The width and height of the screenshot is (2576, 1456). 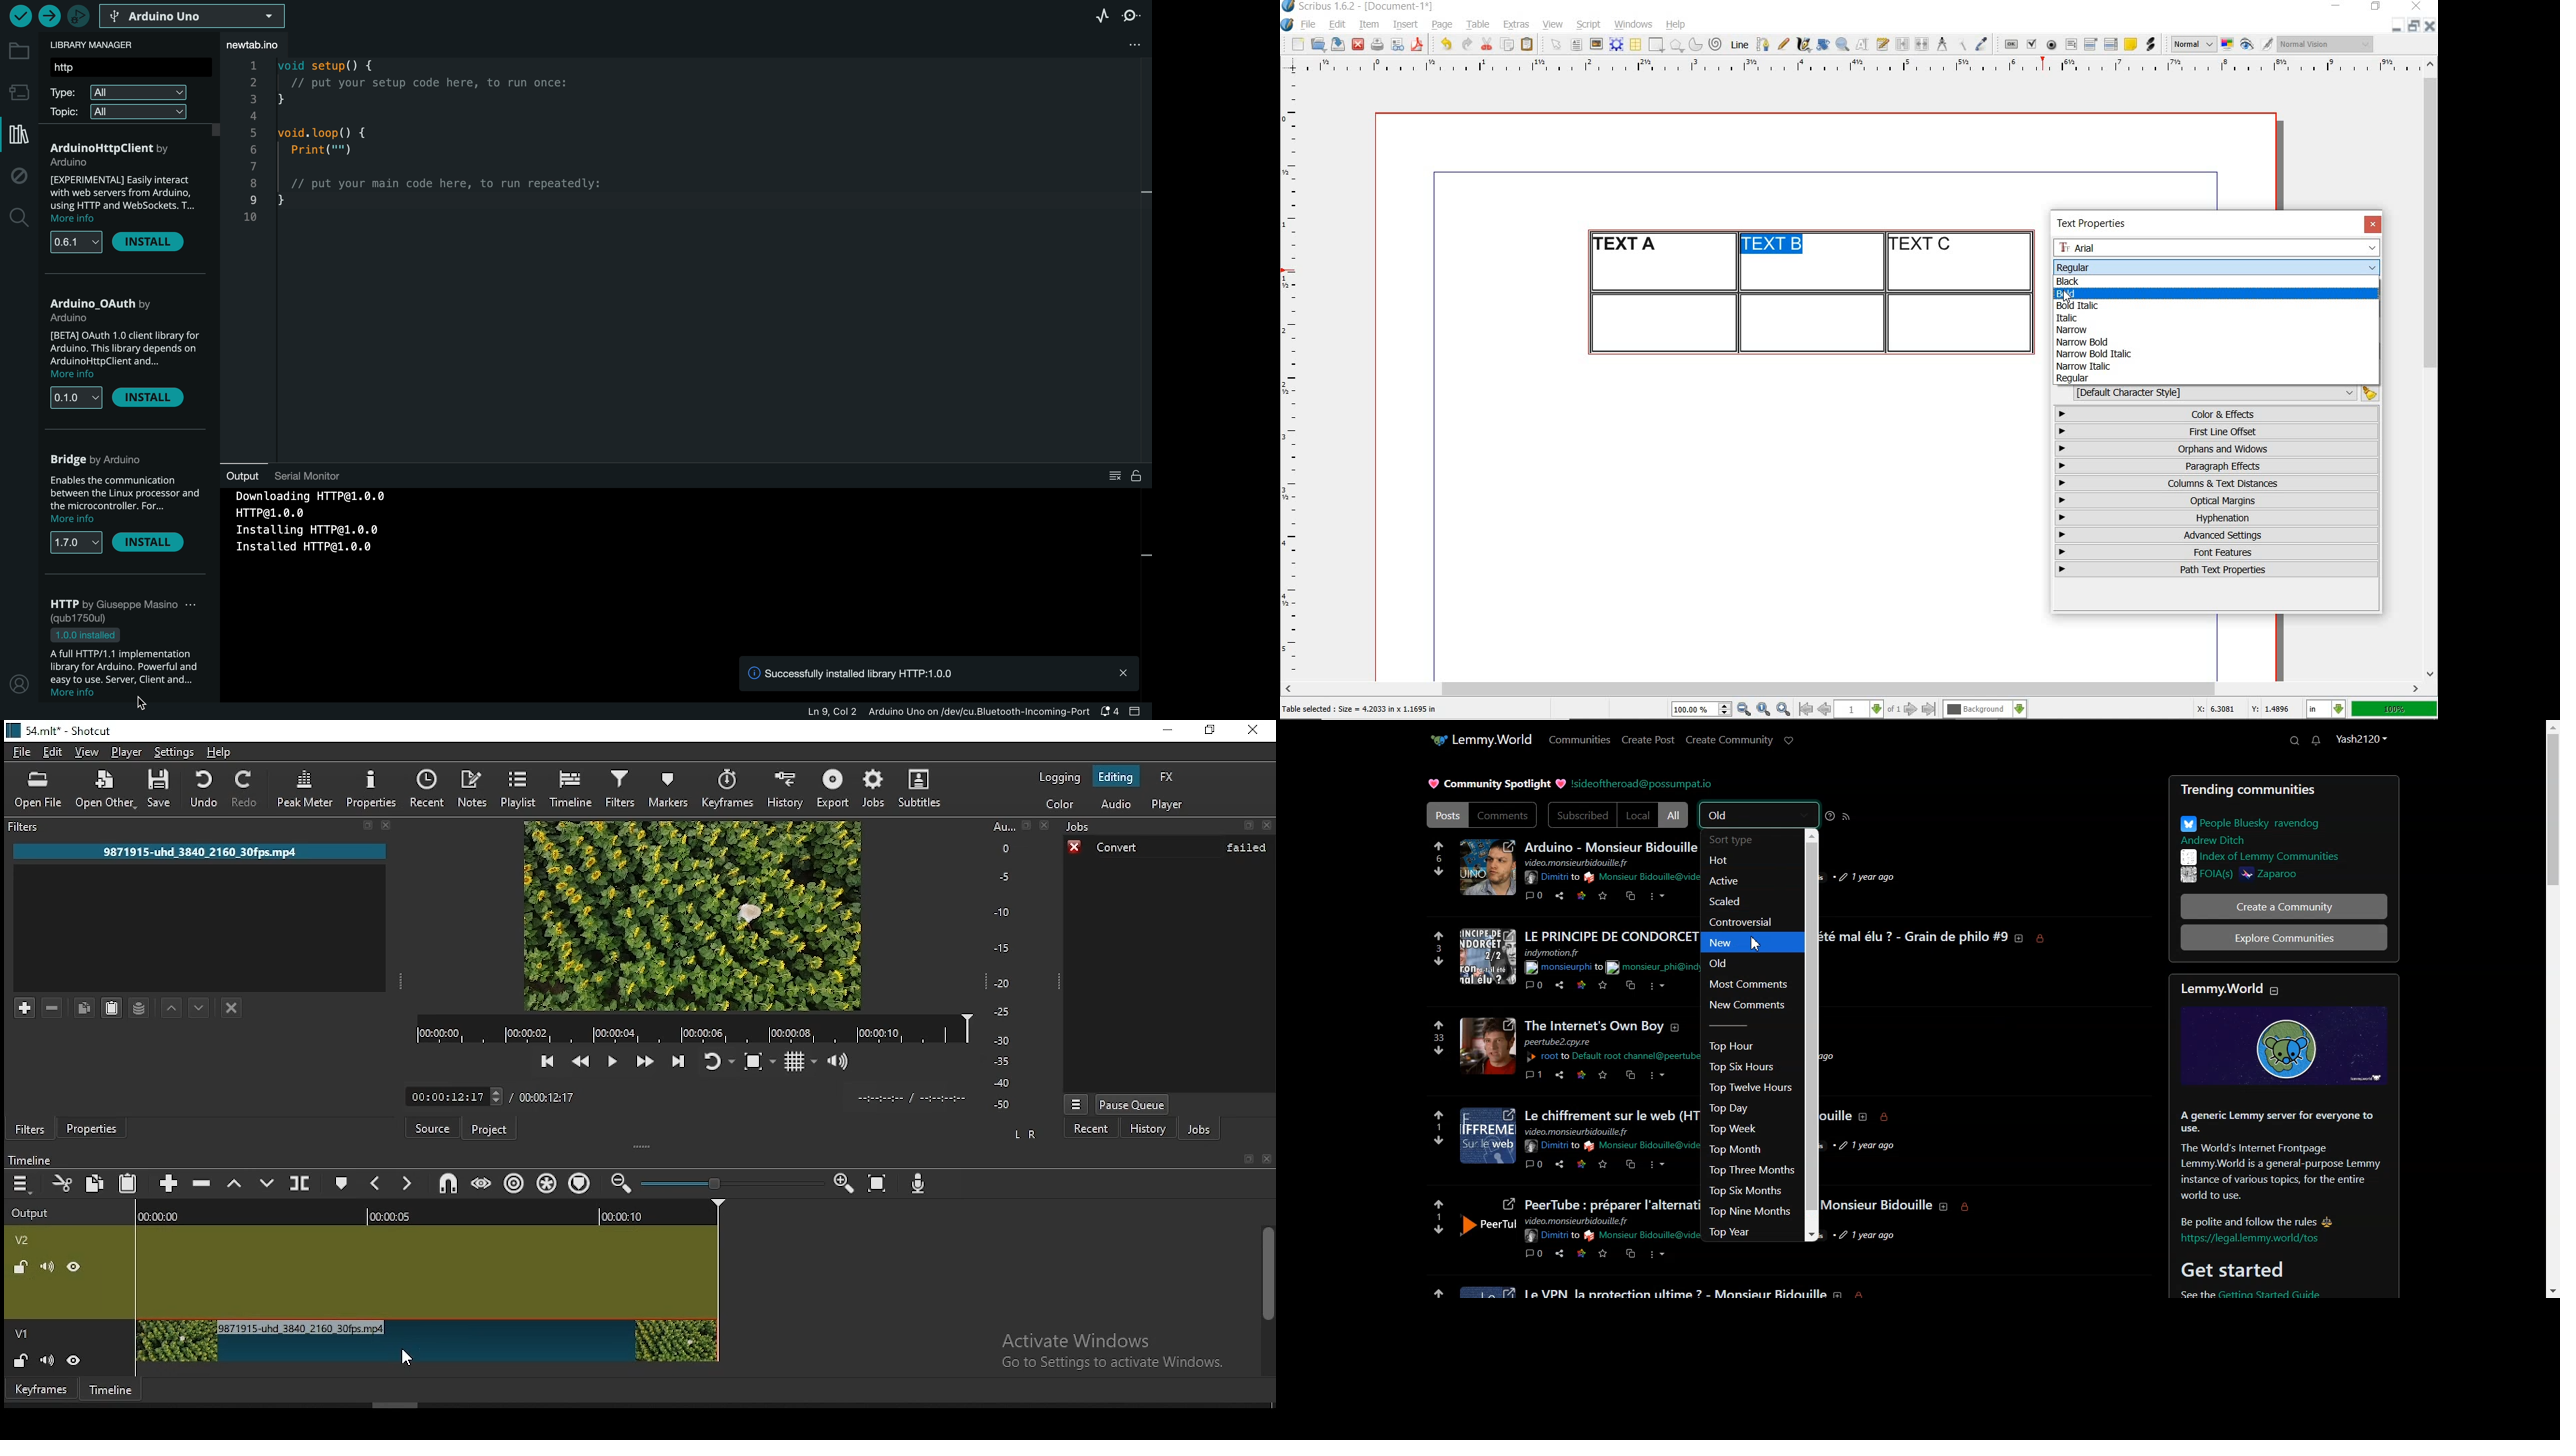 I want to click on zoom timeline out, so click(x=841, y=1185).